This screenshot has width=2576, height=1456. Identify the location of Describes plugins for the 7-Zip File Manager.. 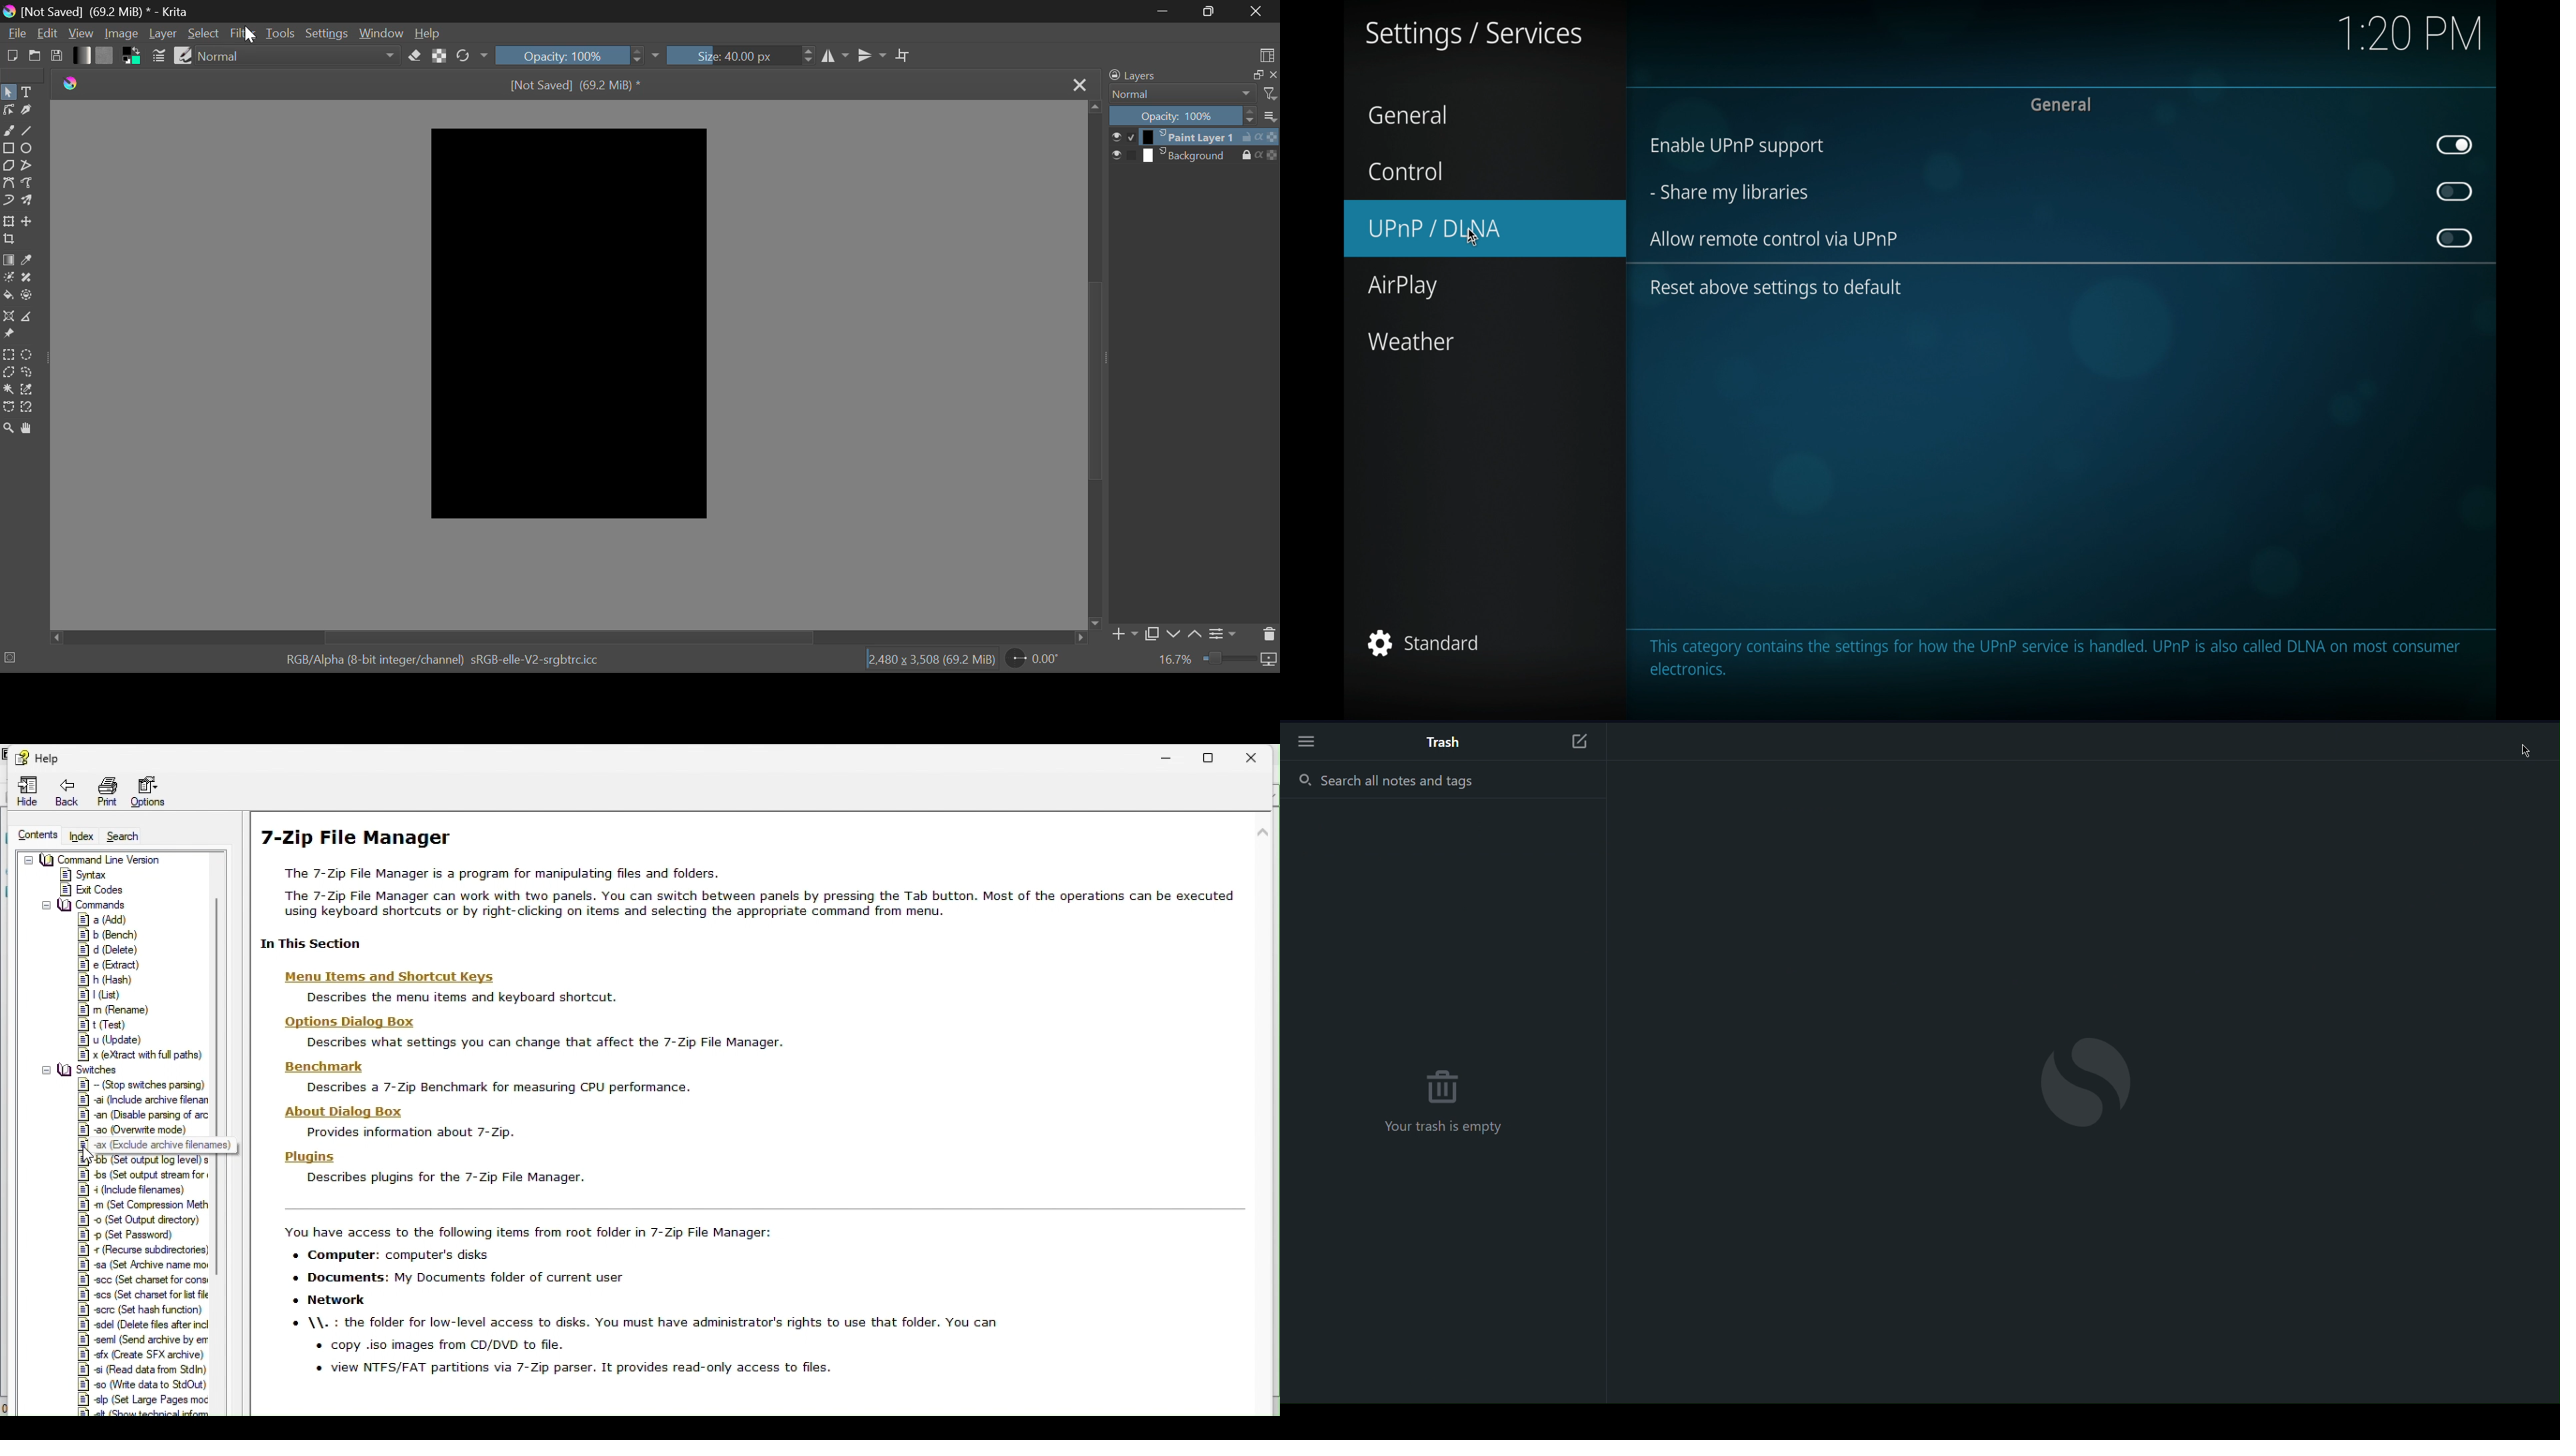
(447, 1177).